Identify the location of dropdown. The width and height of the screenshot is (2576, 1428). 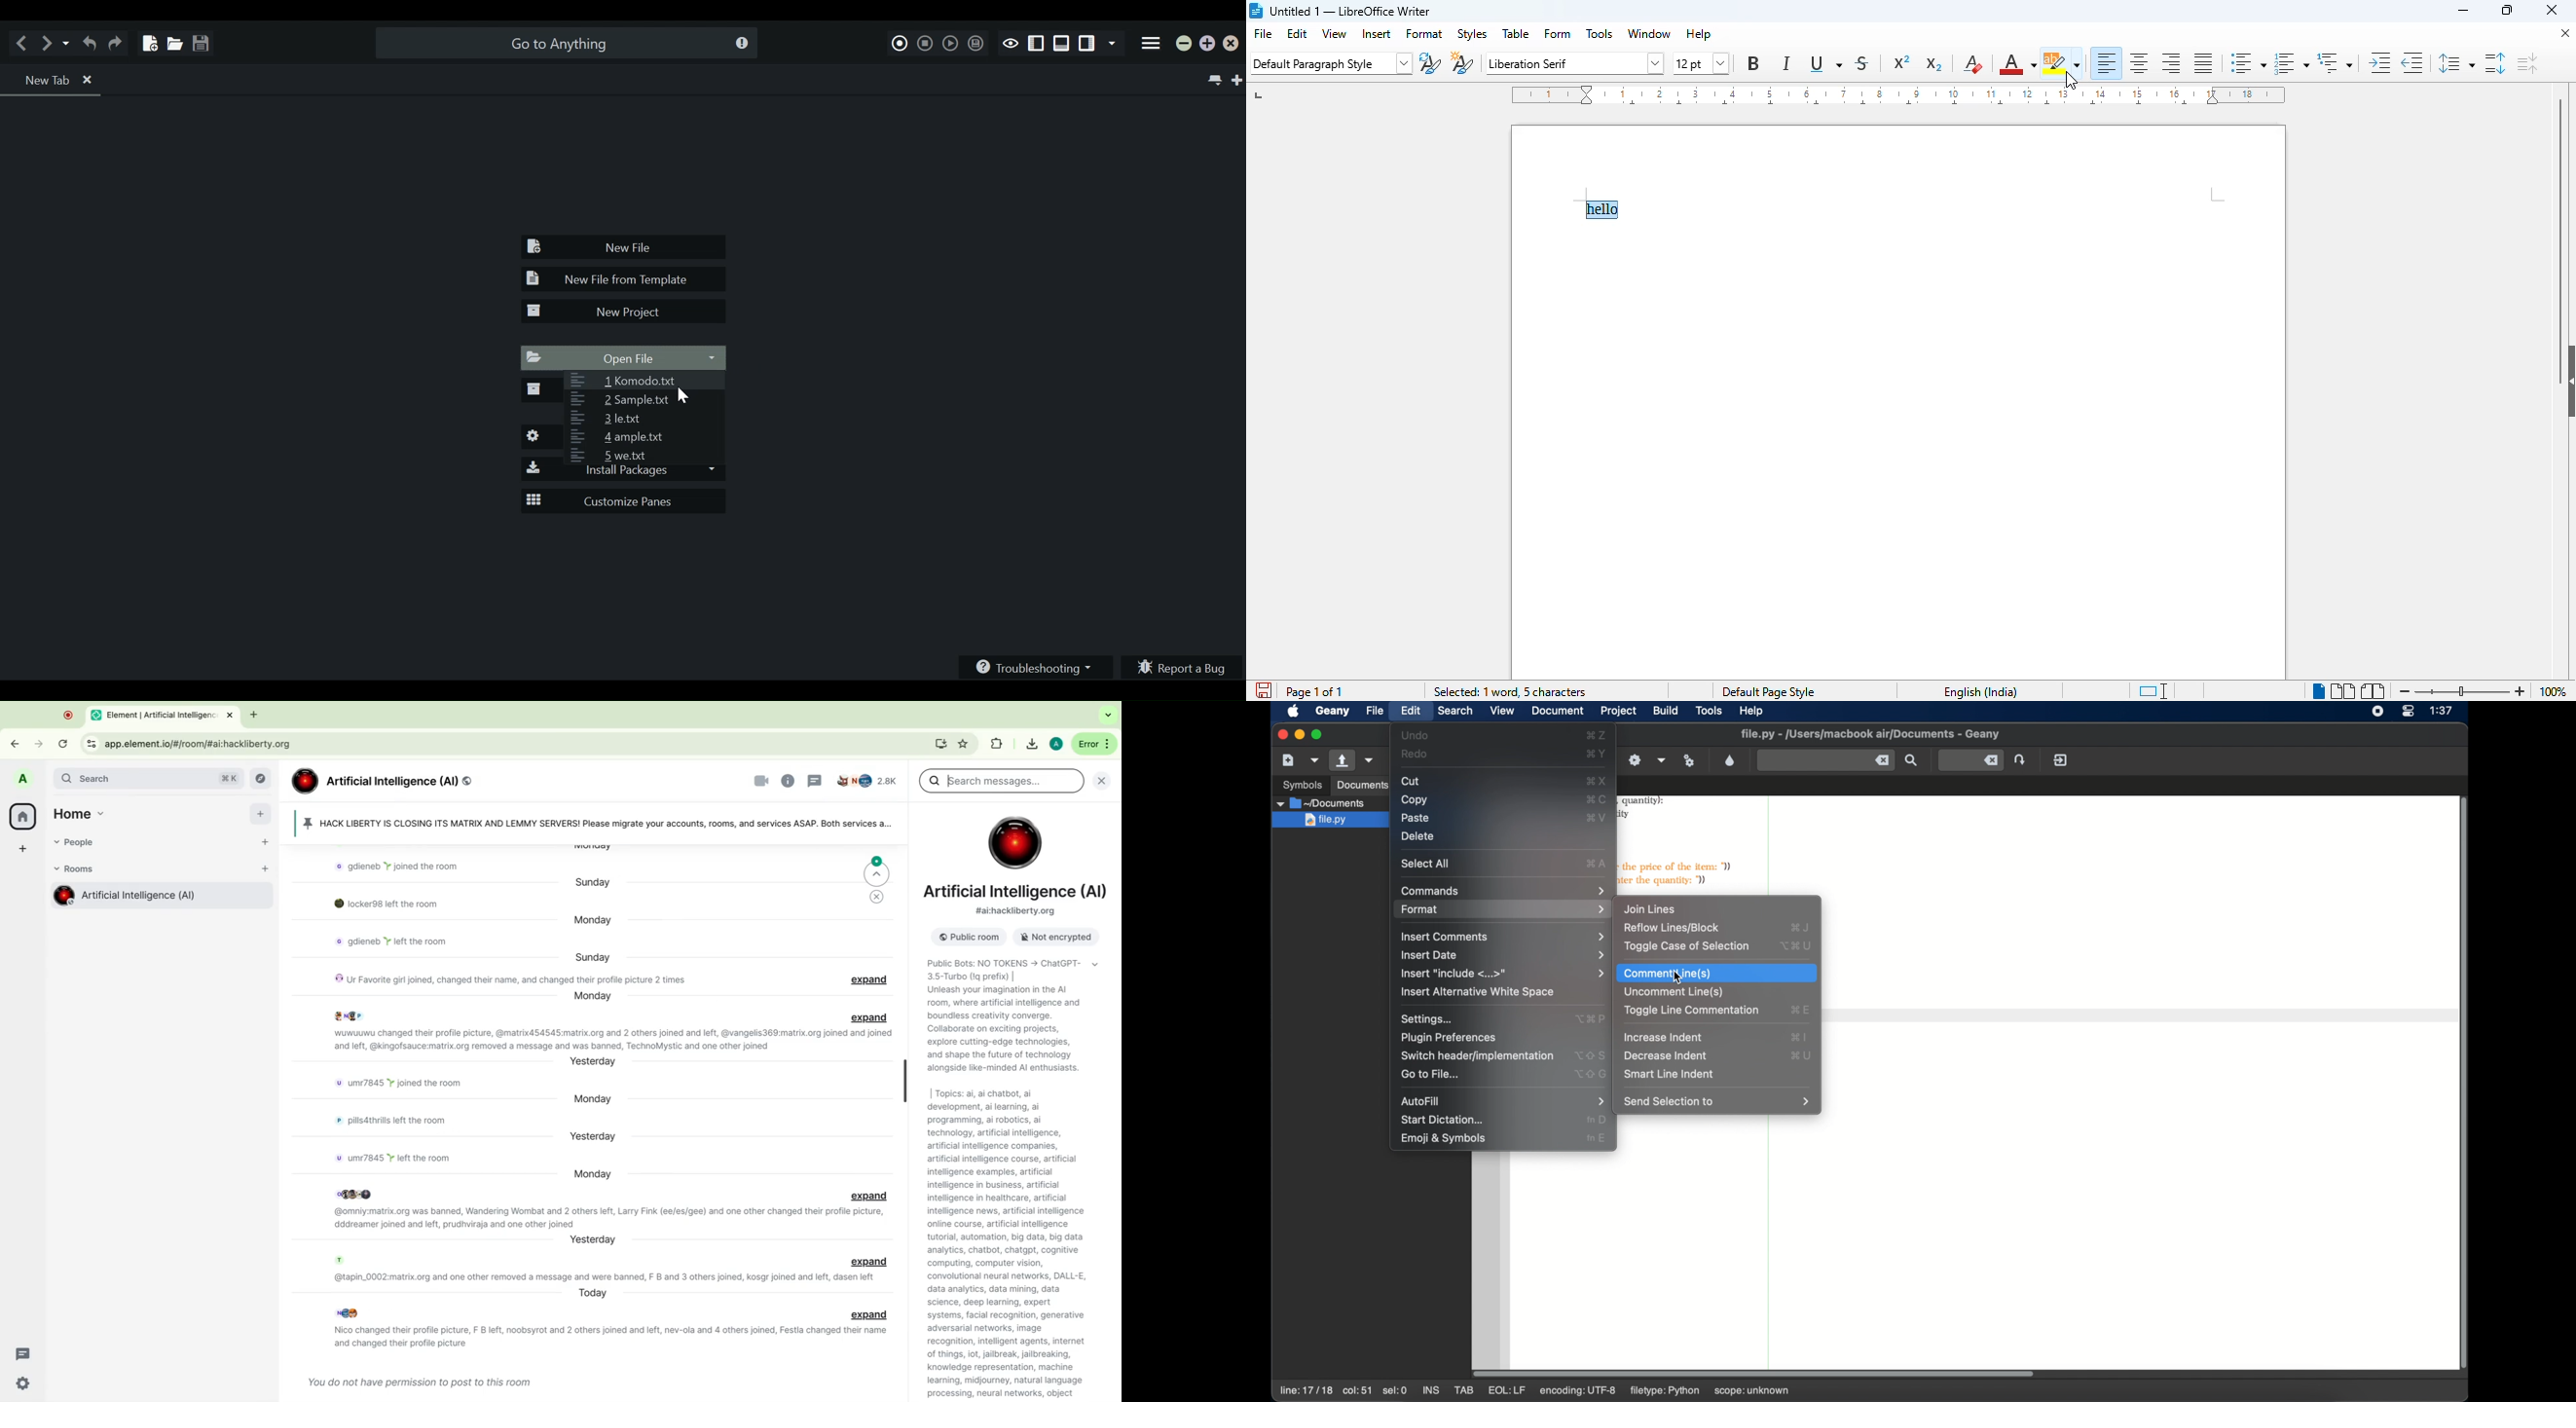
(1659, 62).